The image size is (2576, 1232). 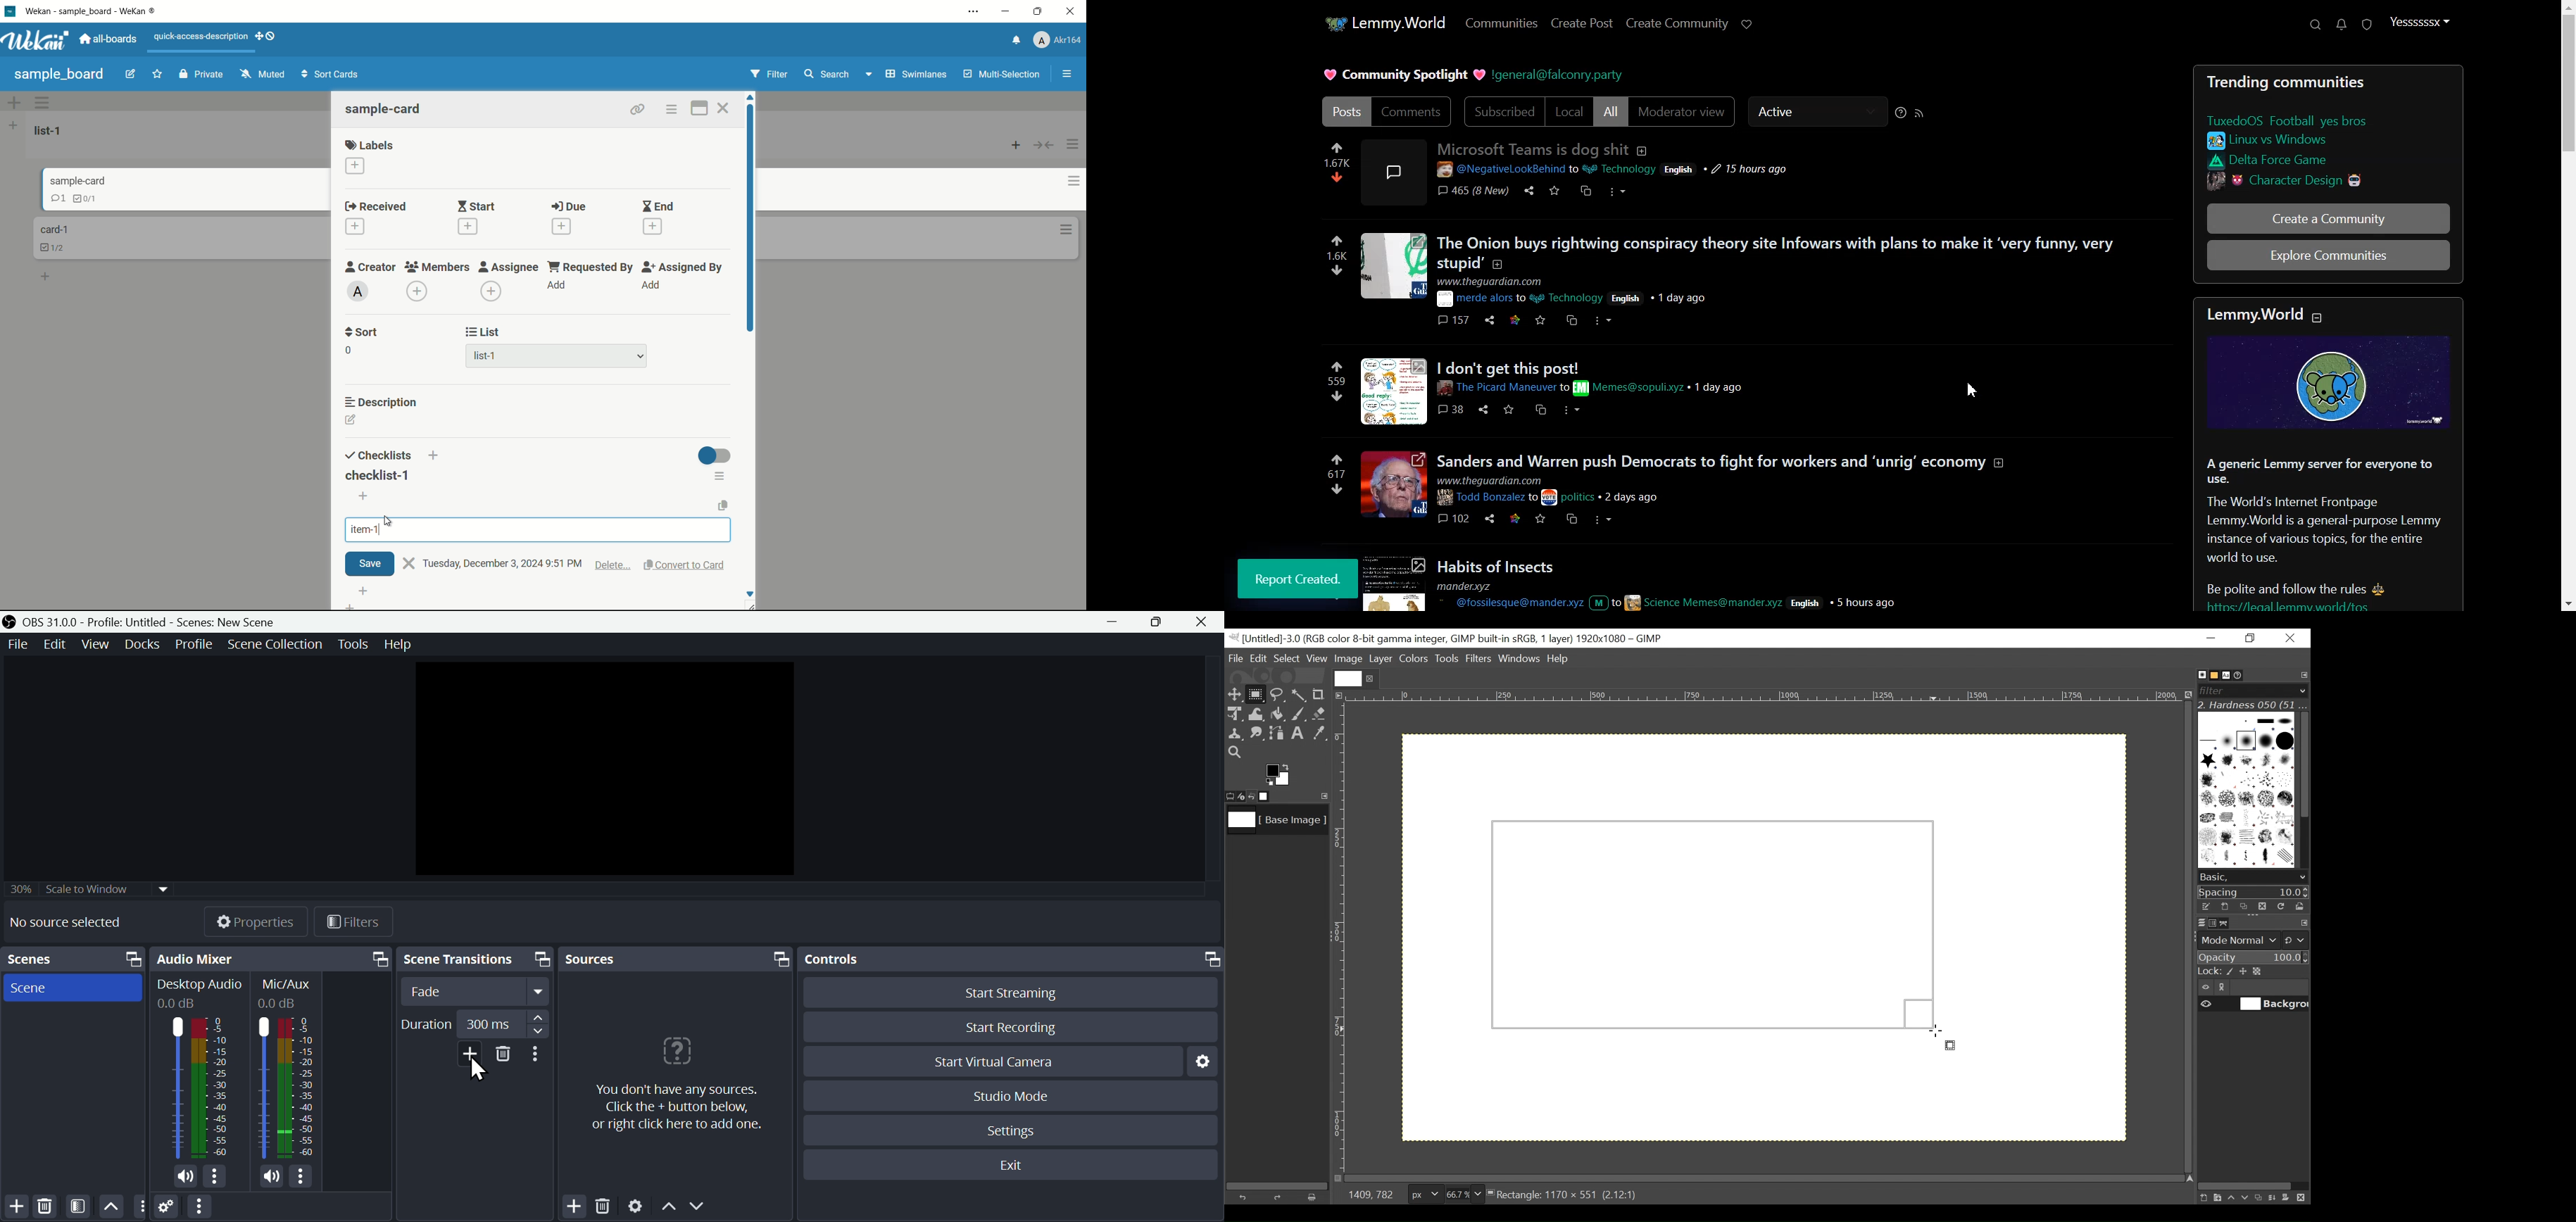 What do you see at coordinates (1338, 490) in the screenshot?
I see `dislike` at bounding box center [1338, 490].